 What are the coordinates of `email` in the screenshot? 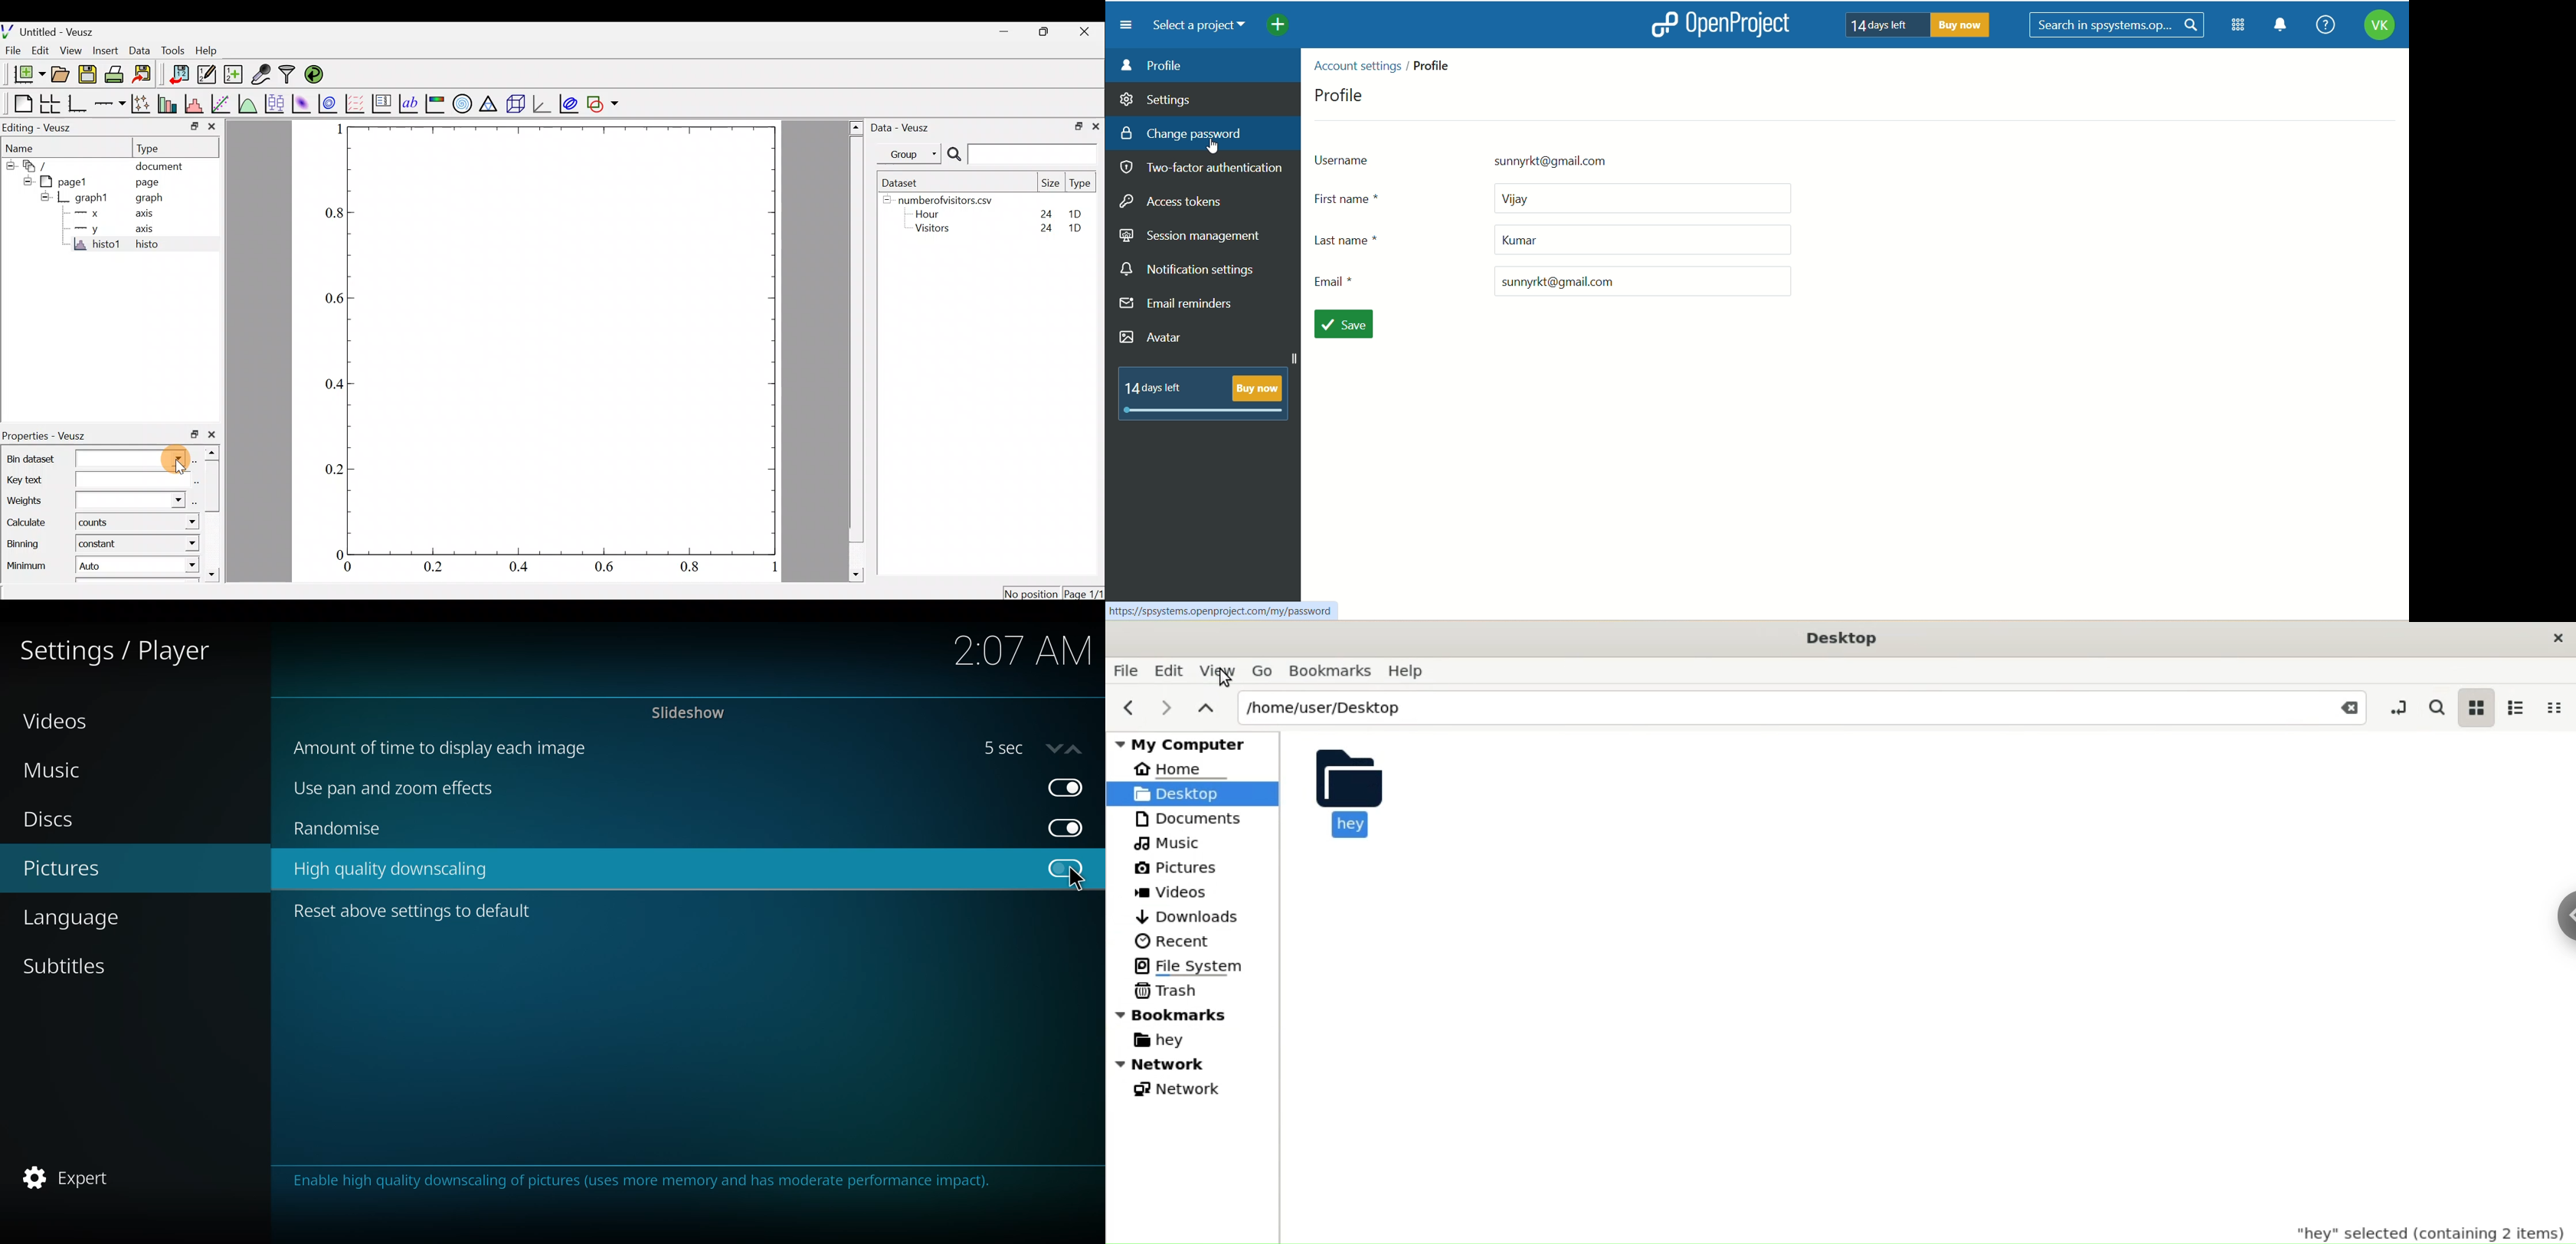 It's located at (1561, 283).